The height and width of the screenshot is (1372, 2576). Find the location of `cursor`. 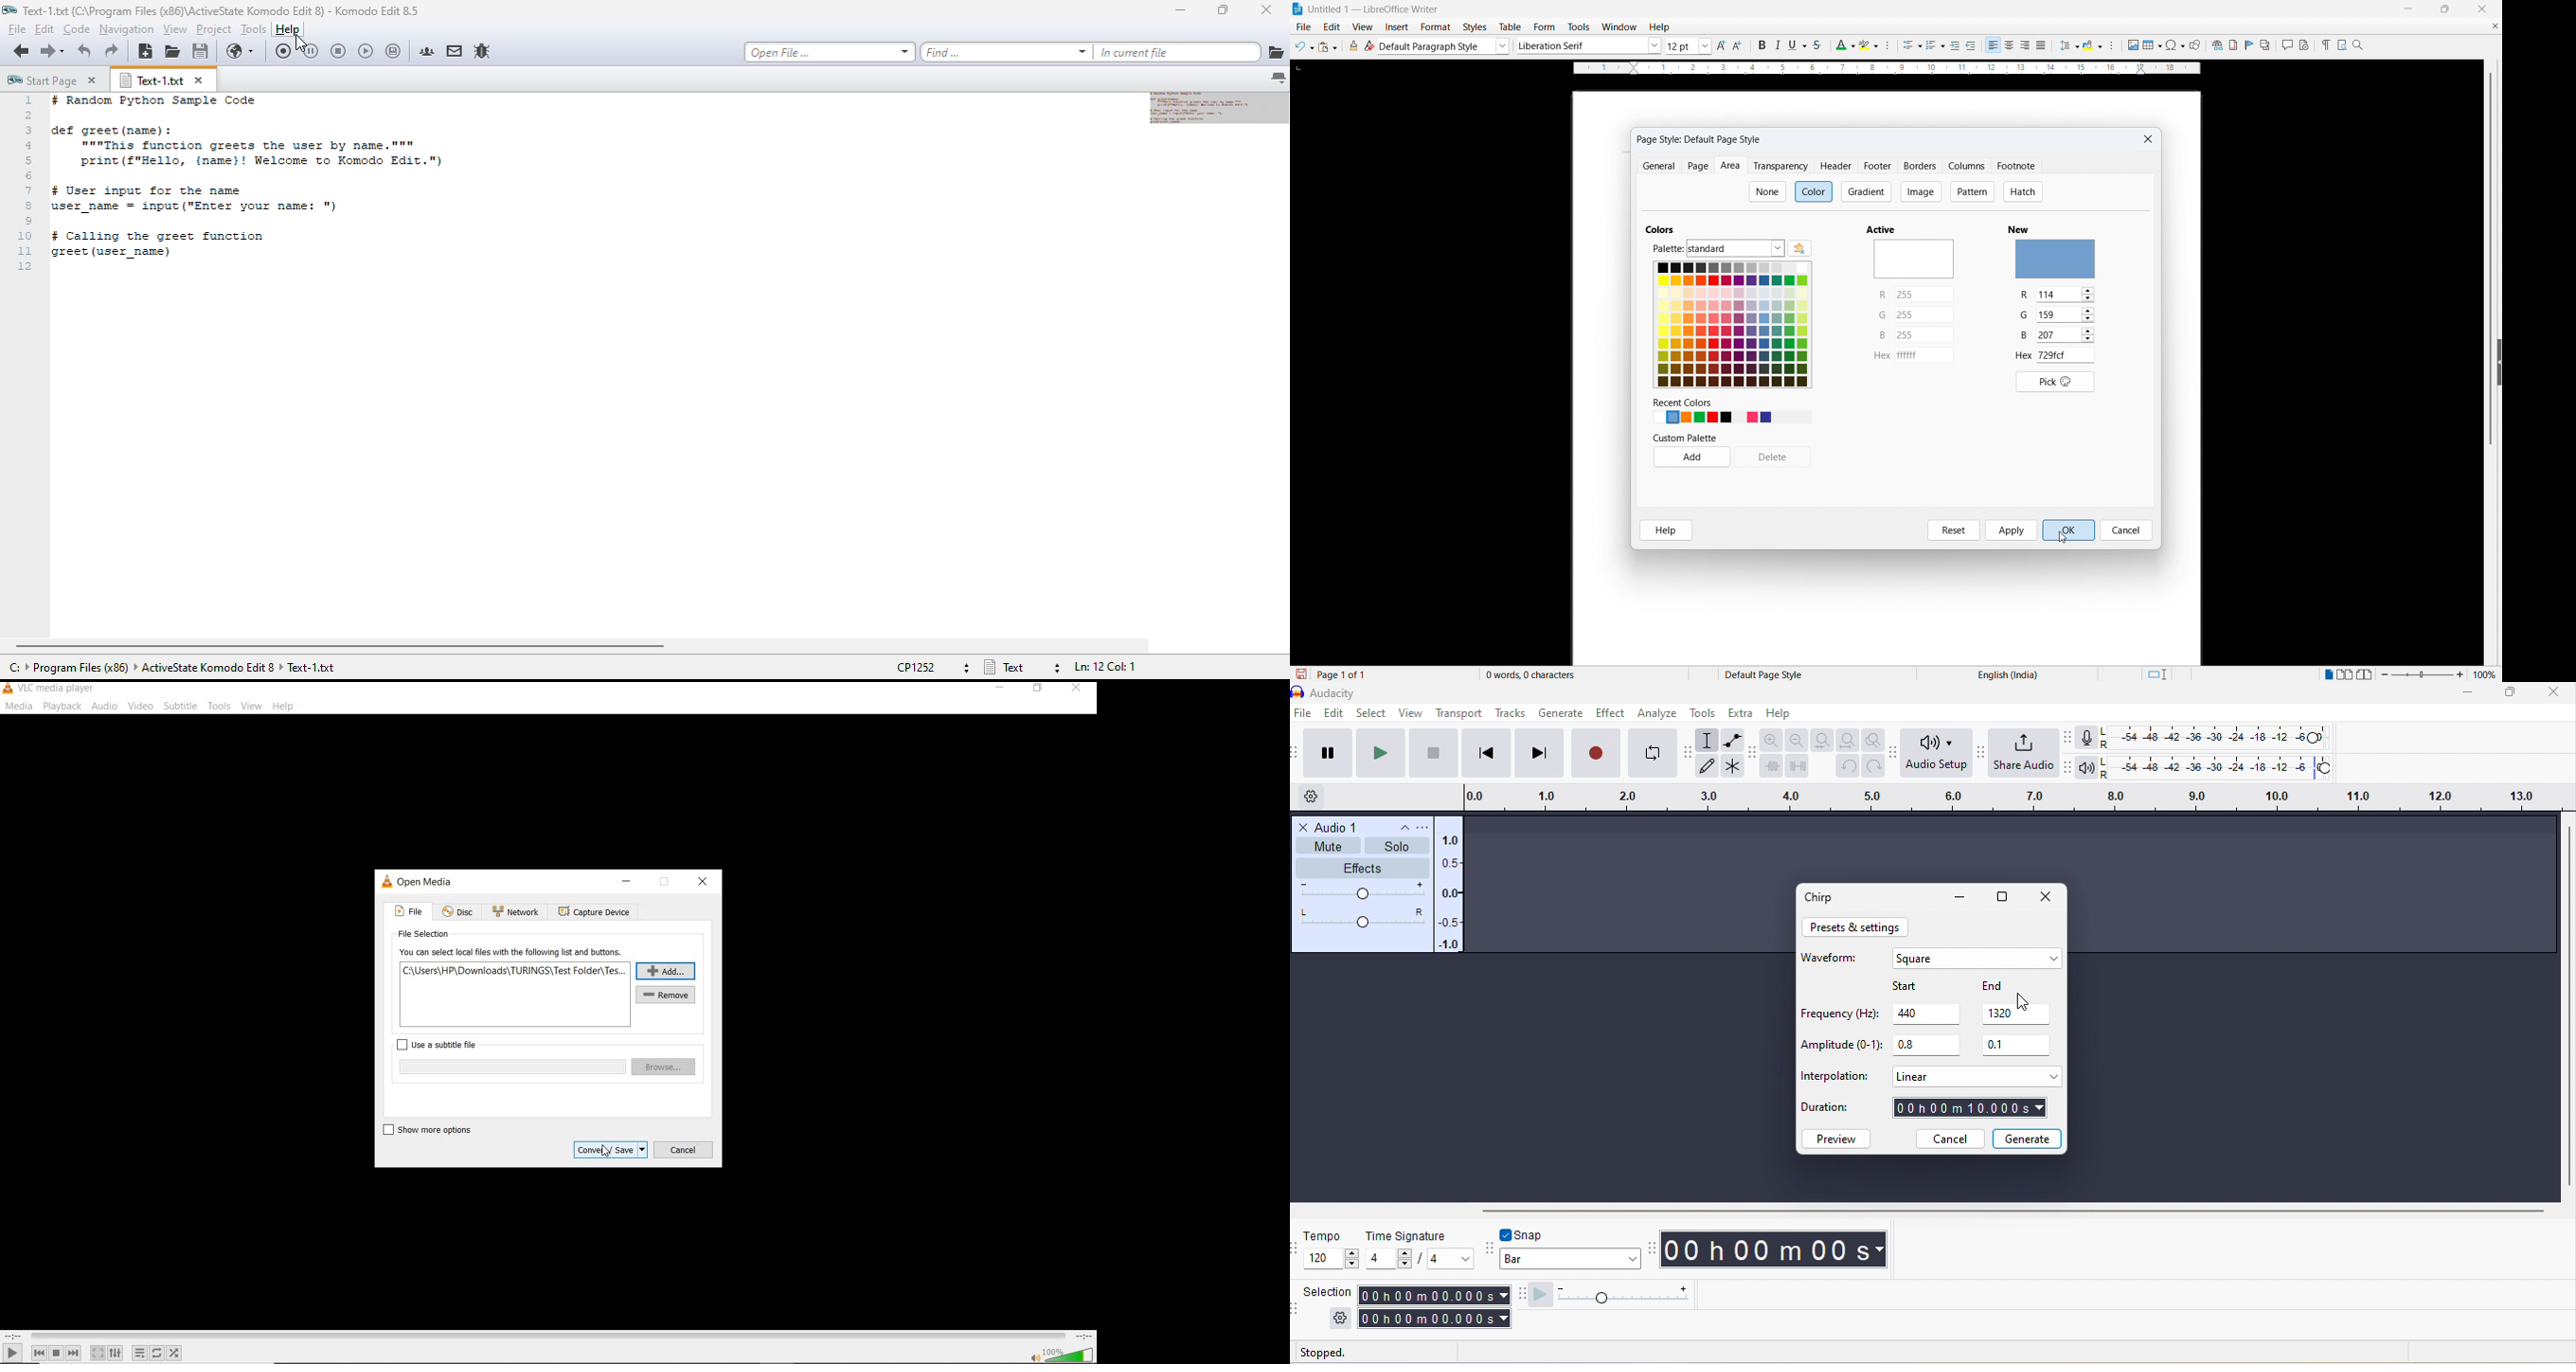

cursor is located at coordinates (2024, 1002).